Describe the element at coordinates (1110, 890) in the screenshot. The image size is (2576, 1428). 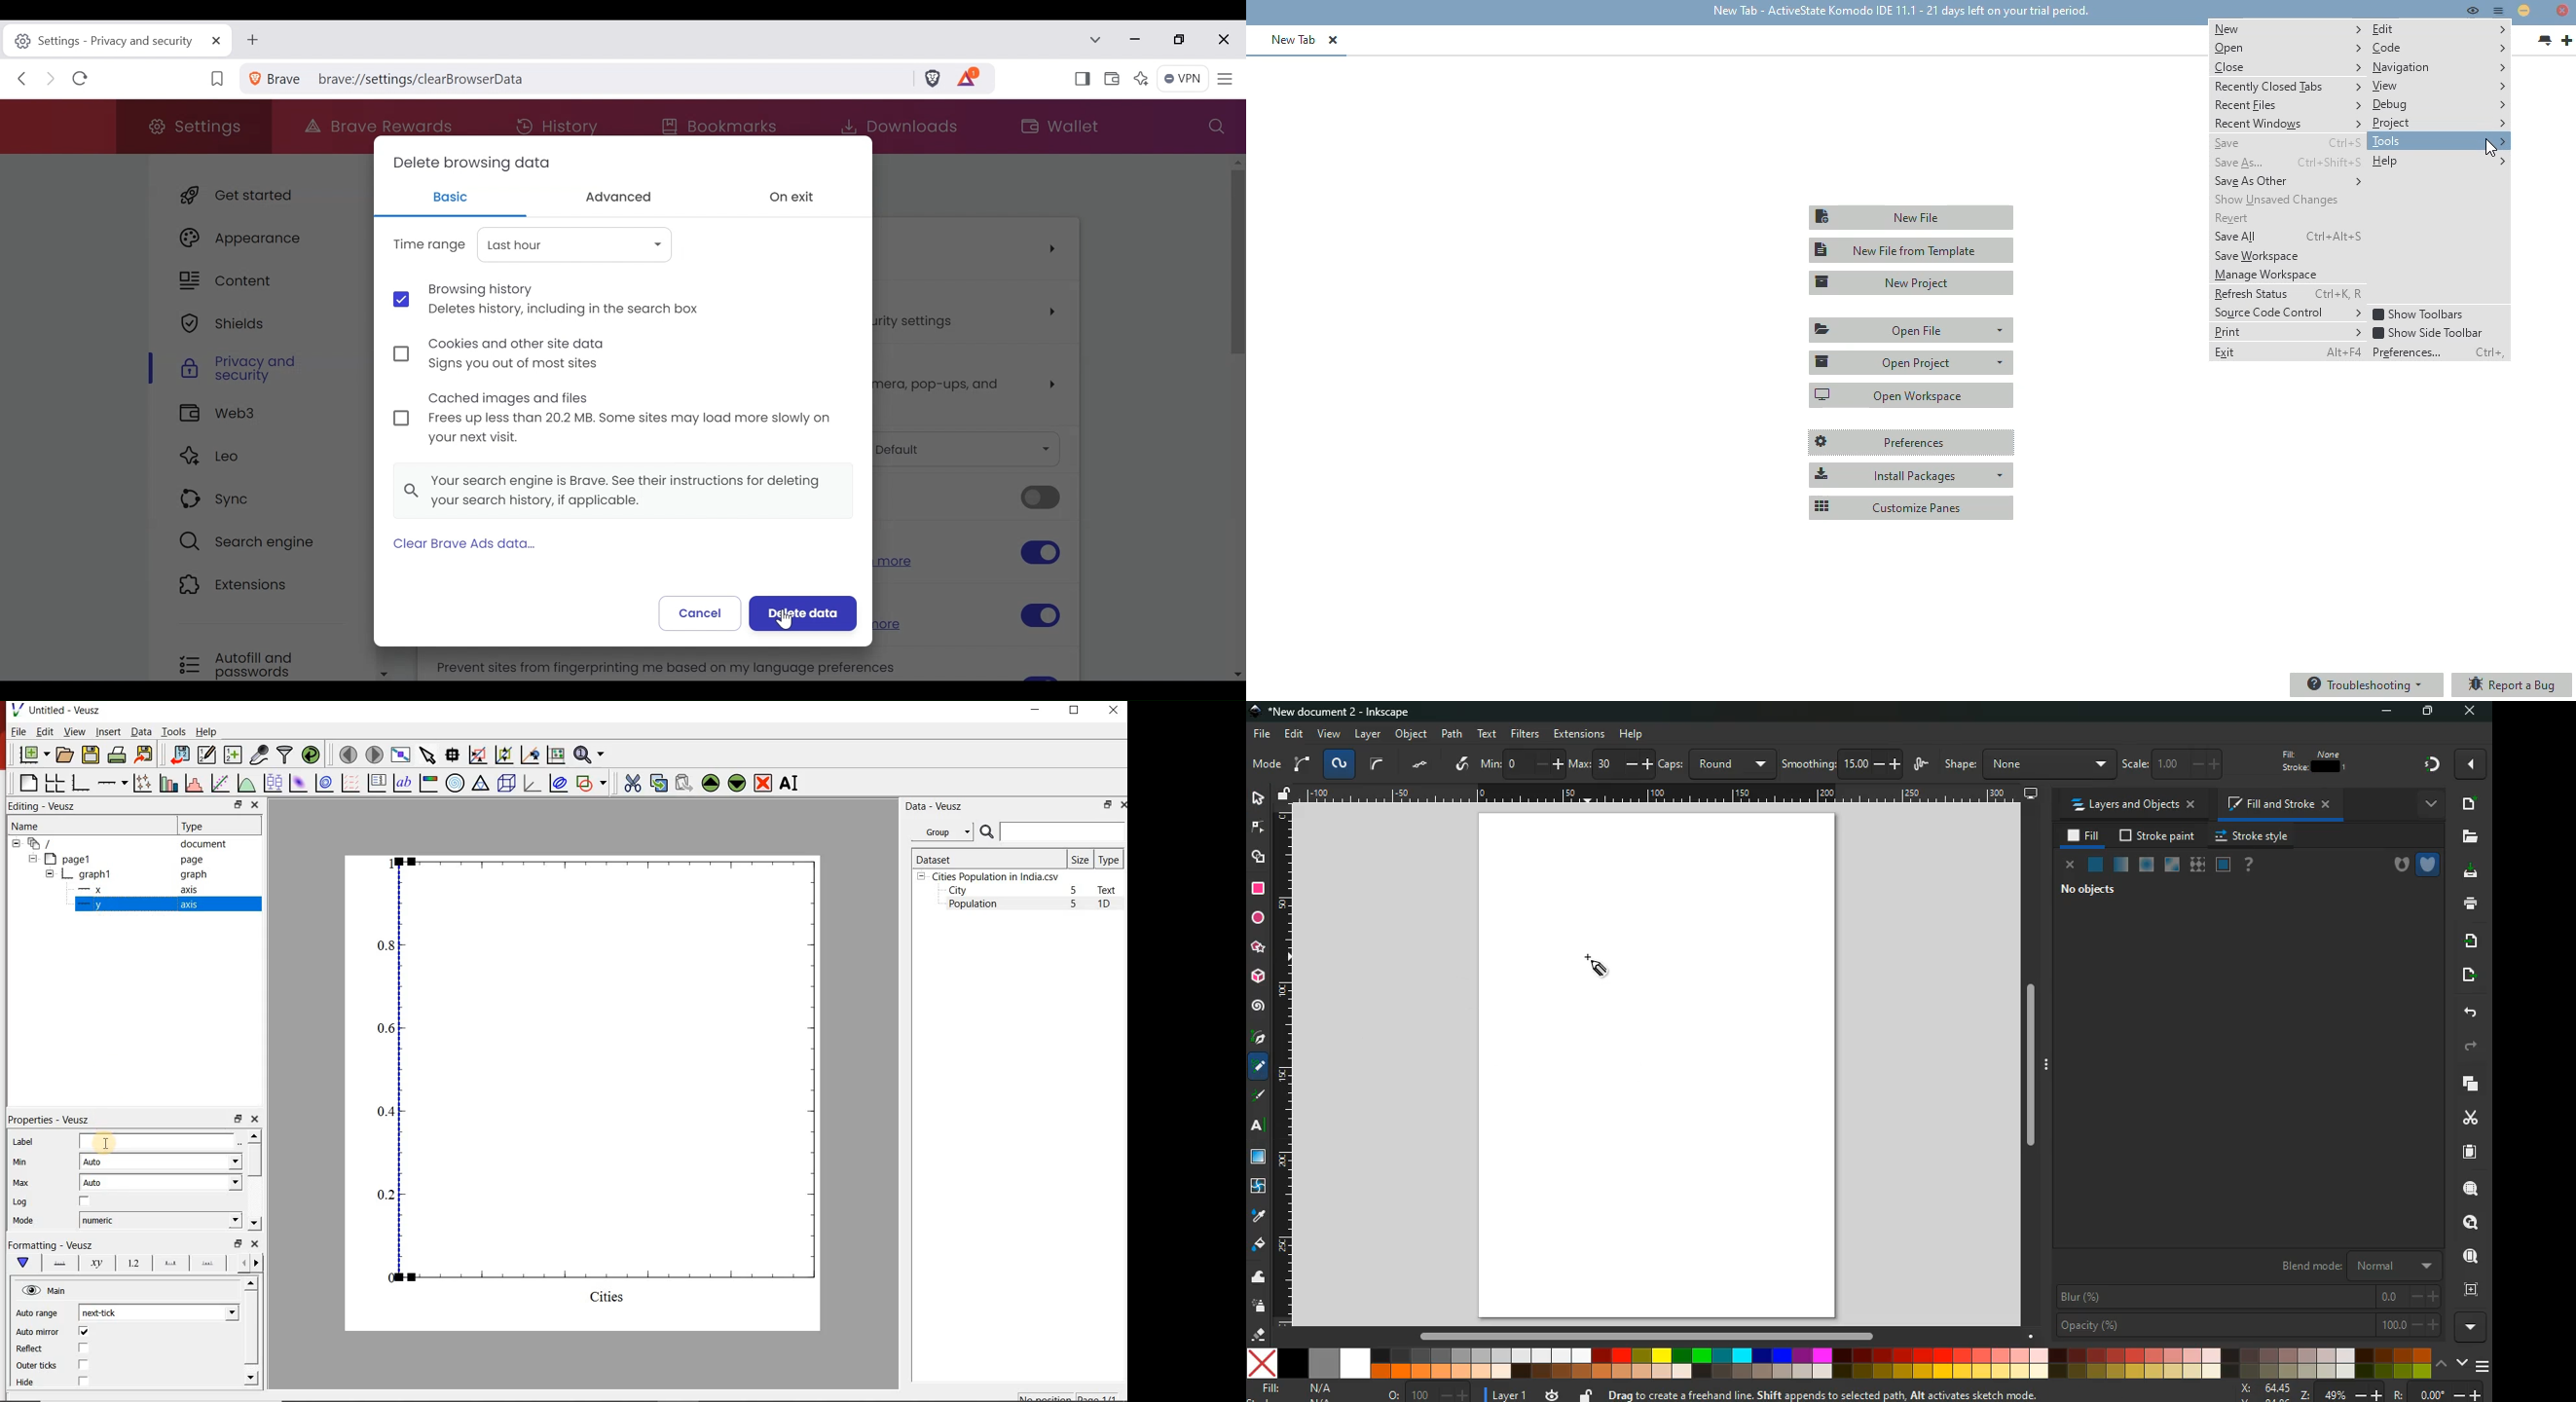
I see `Text` at that location.